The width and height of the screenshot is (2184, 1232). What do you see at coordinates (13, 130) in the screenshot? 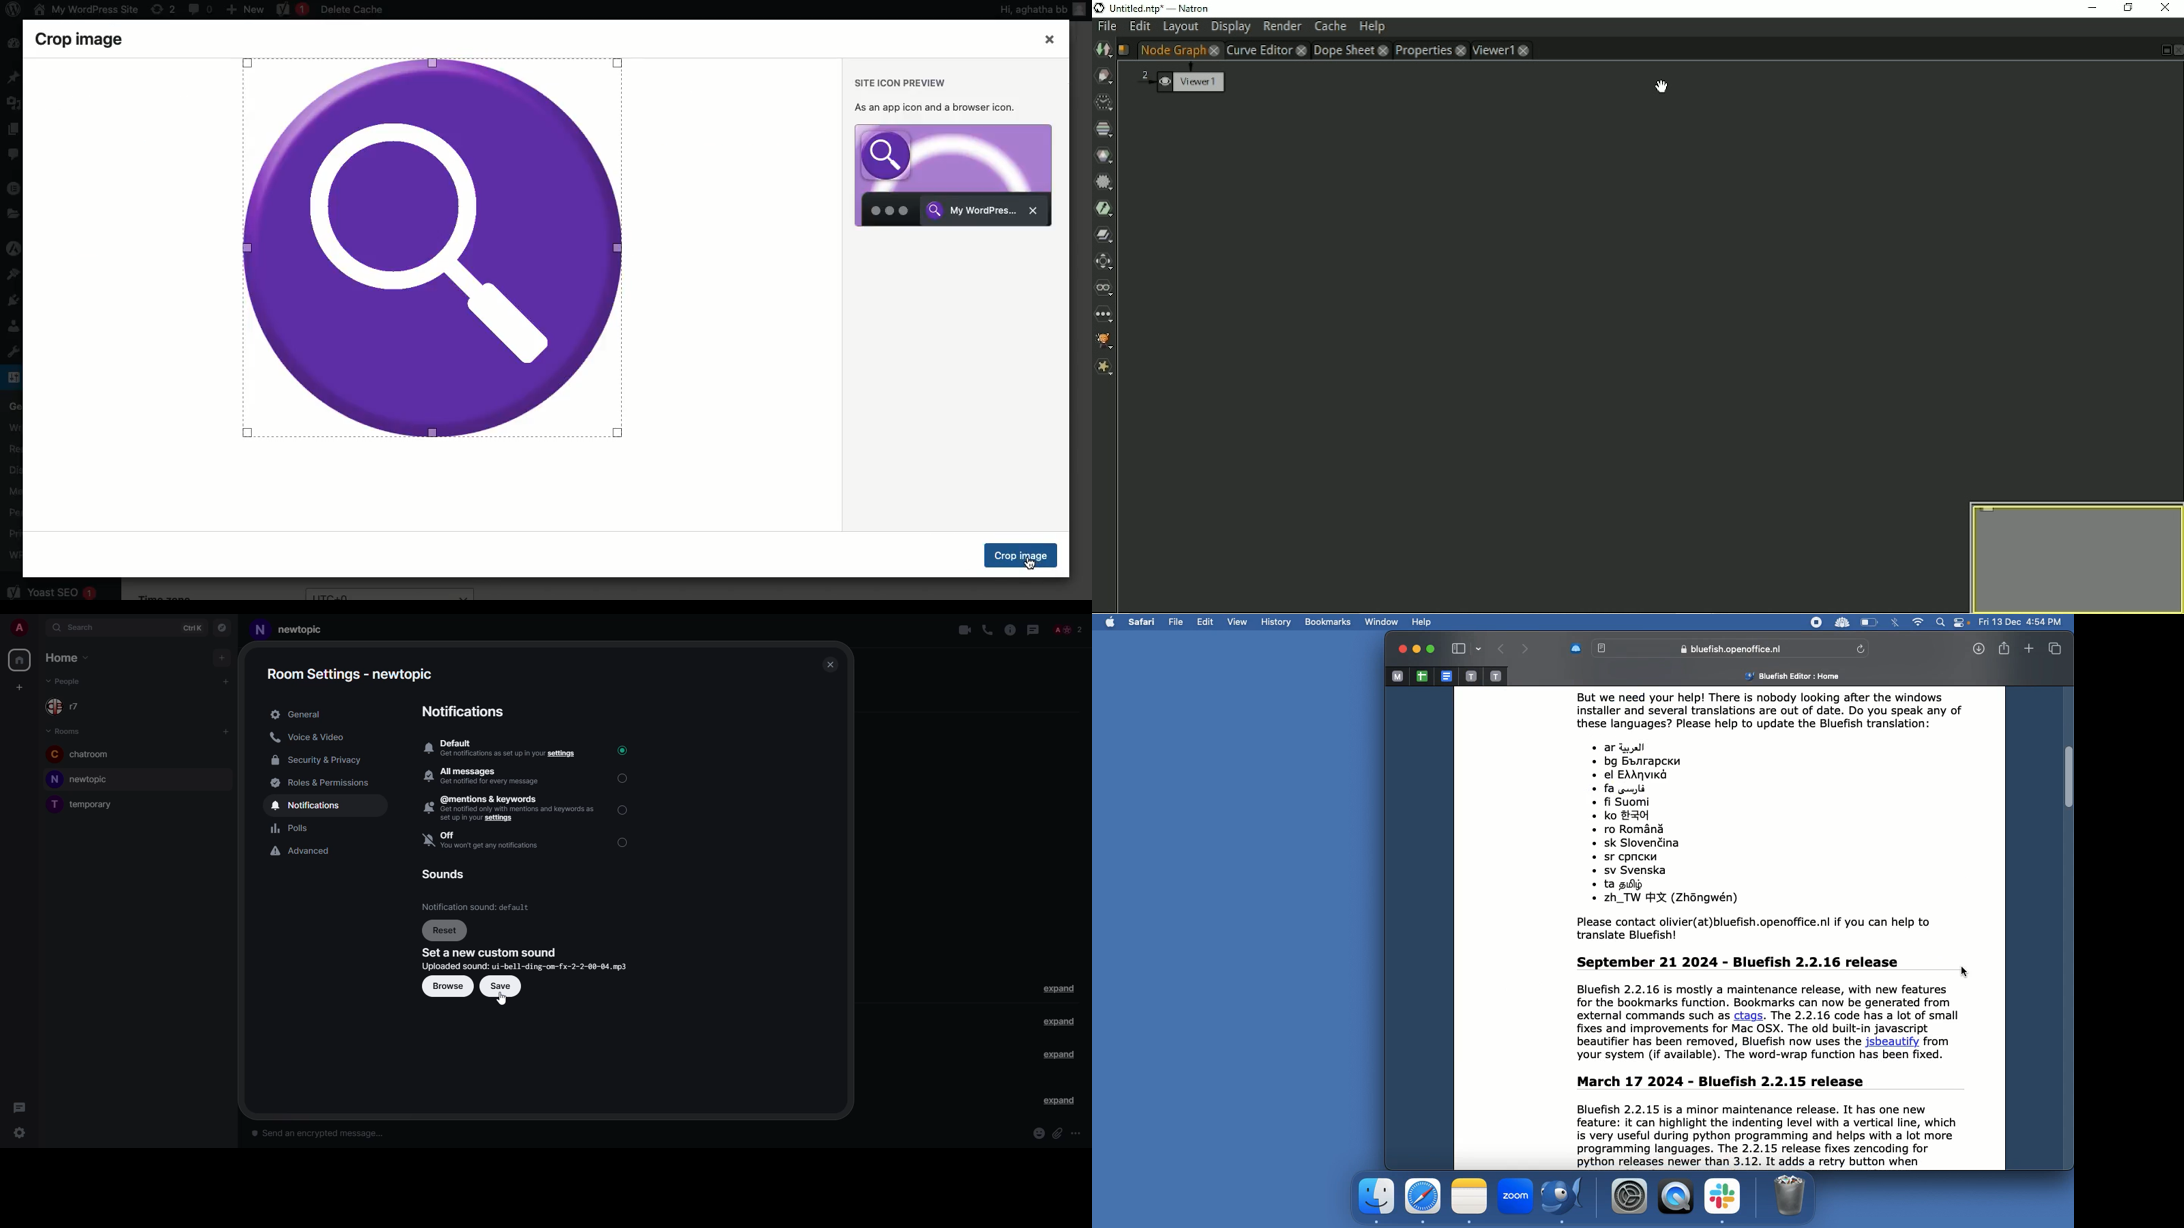
I see `Pages` at bounding box center [13, 130].